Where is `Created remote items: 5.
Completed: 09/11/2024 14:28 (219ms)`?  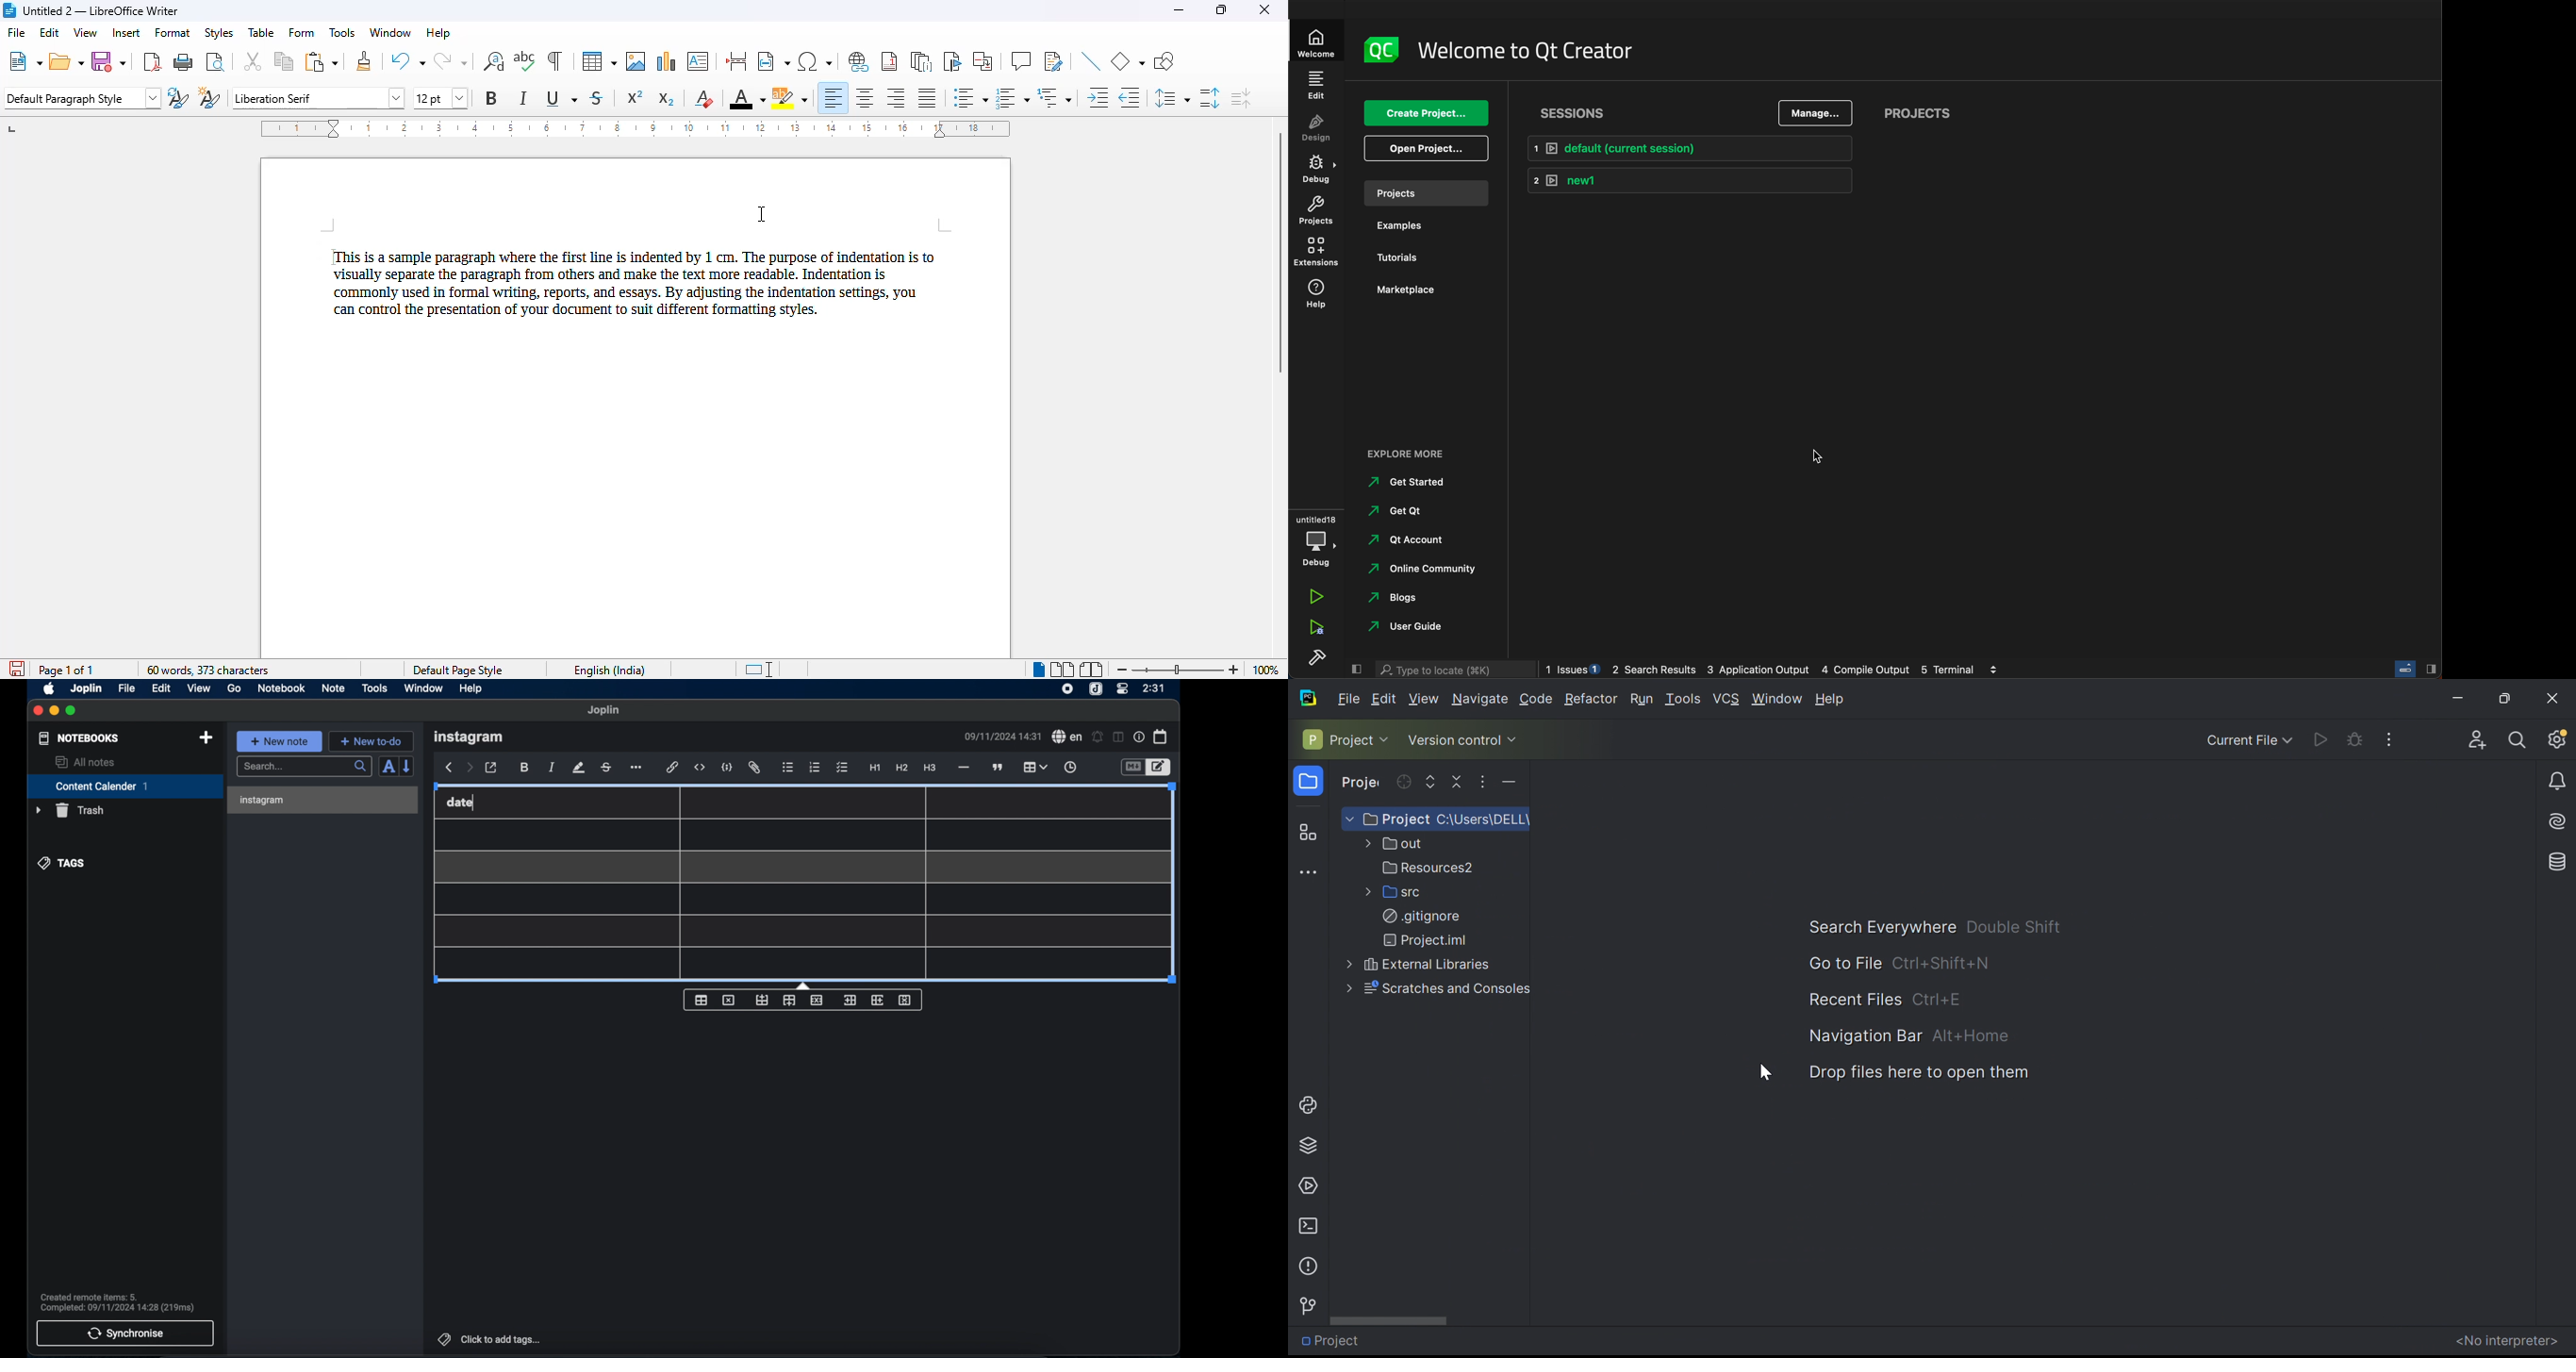 Created remote items: 5.
Completed: 09/11/2024 14:28 (219ms) is located at coordinates (116, 1300).